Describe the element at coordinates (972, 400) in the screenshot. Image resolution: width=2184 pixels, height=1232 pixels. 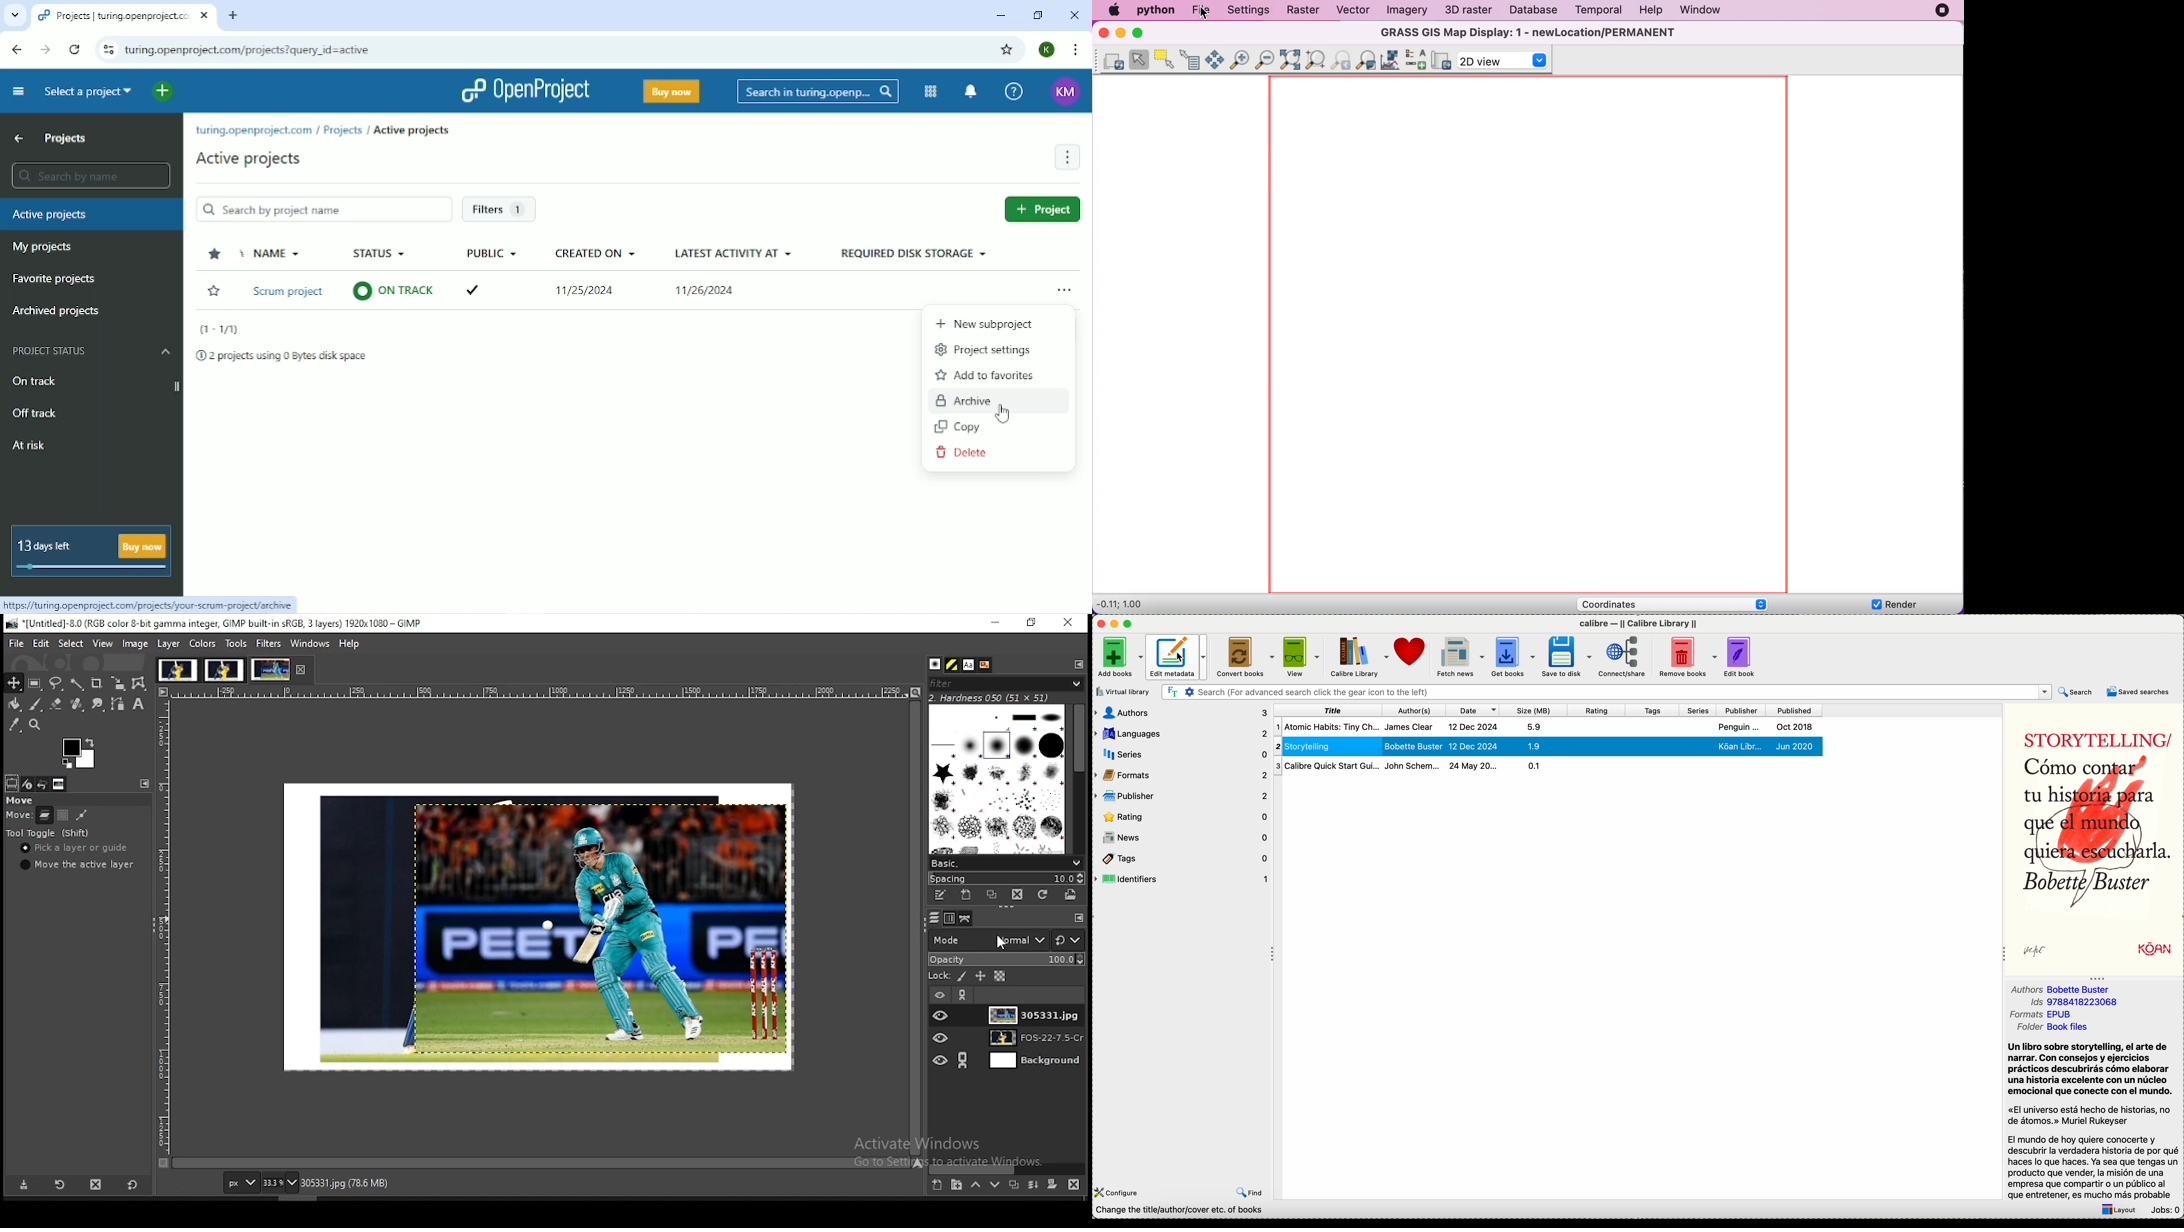
I see `Archive` at that location.